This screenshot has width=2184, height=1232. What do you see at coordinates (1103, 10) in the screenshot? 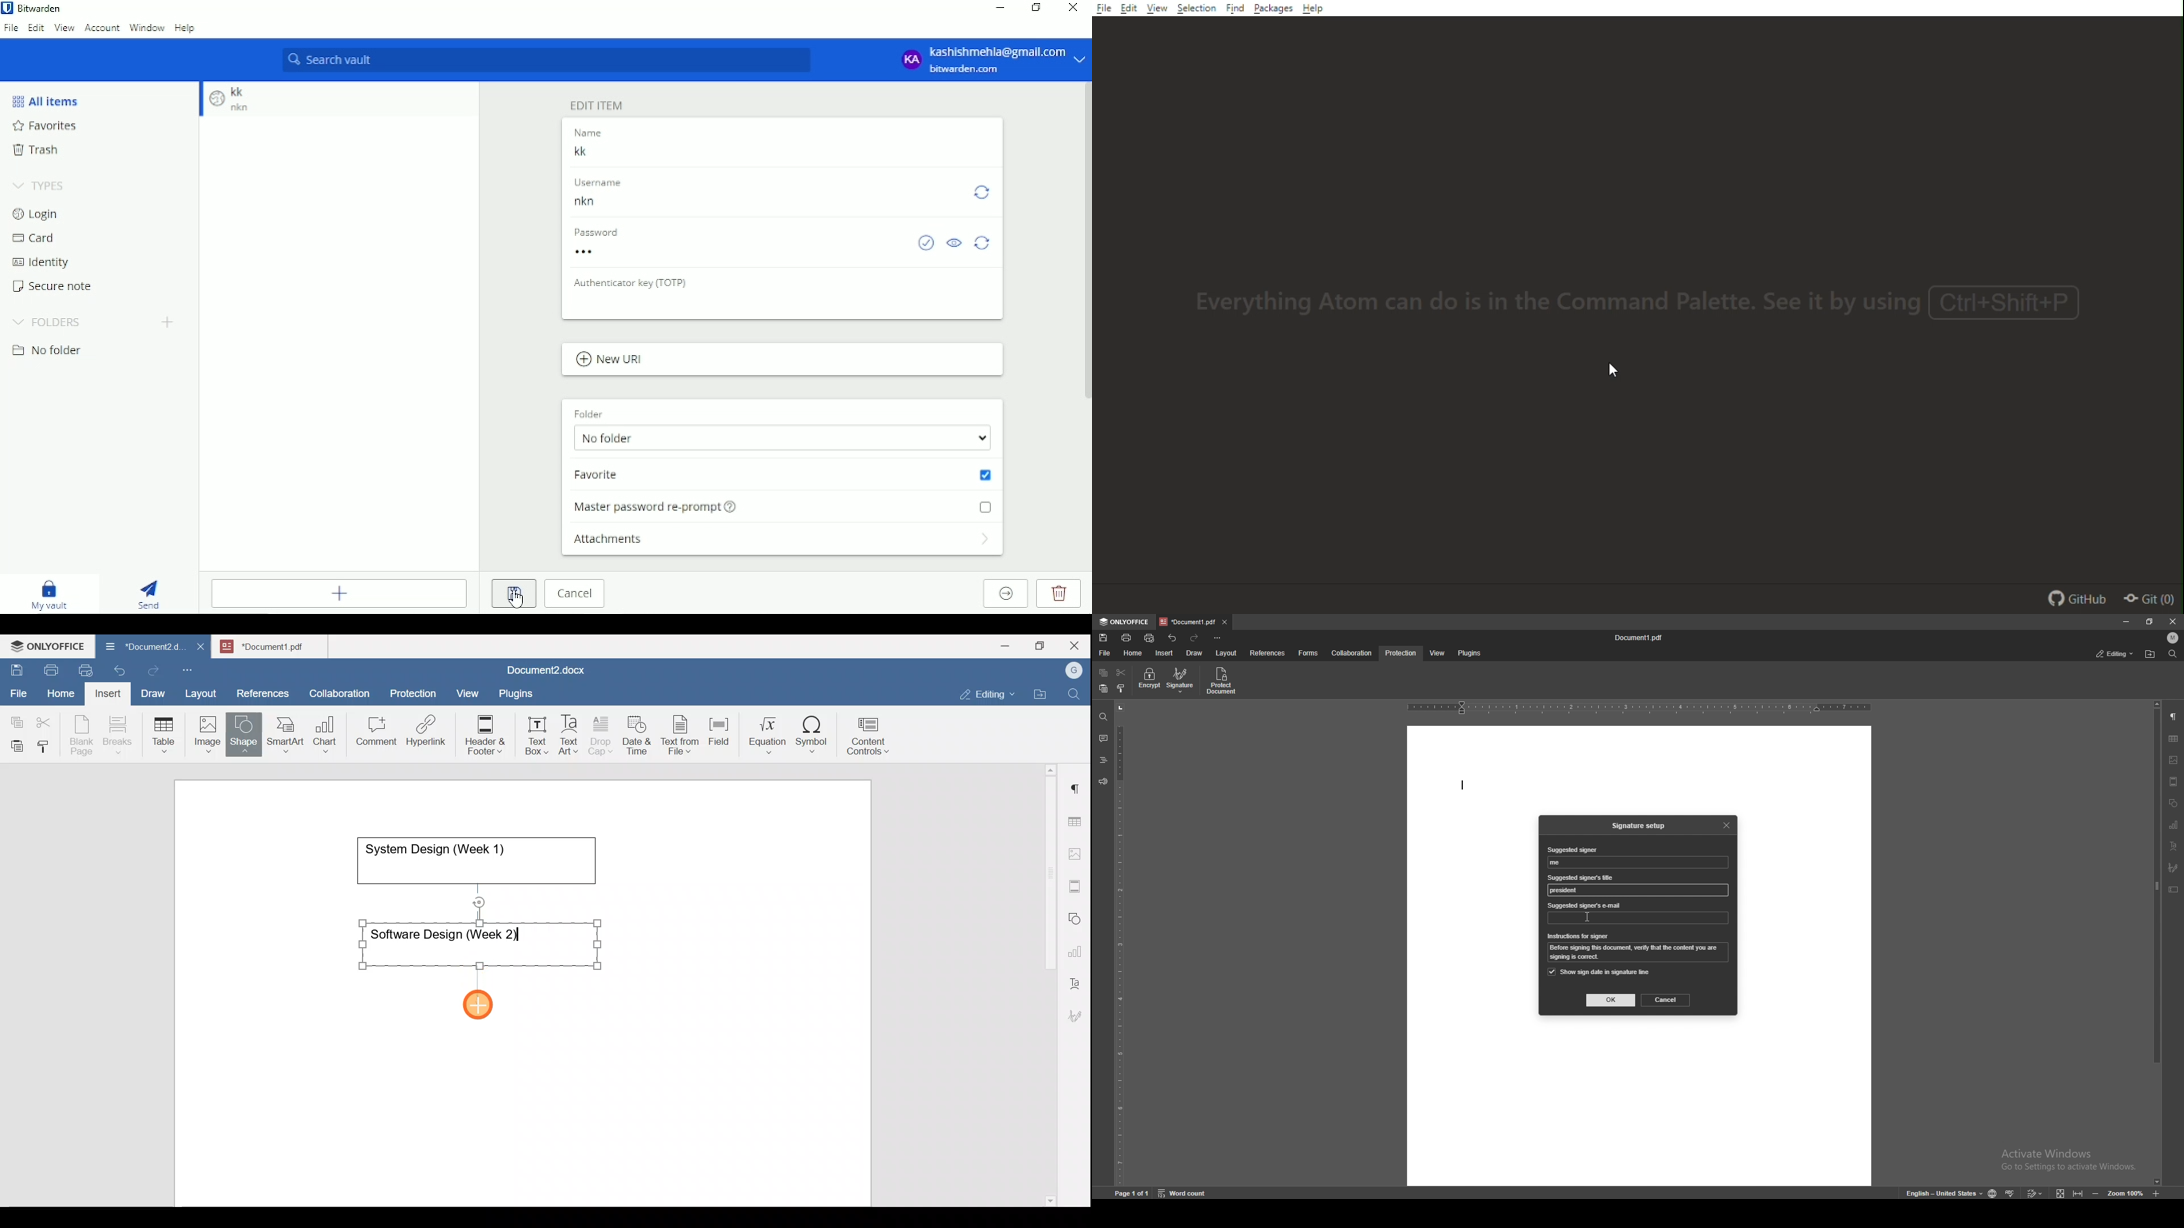
I see `file` at bounding box center [1103, 10].